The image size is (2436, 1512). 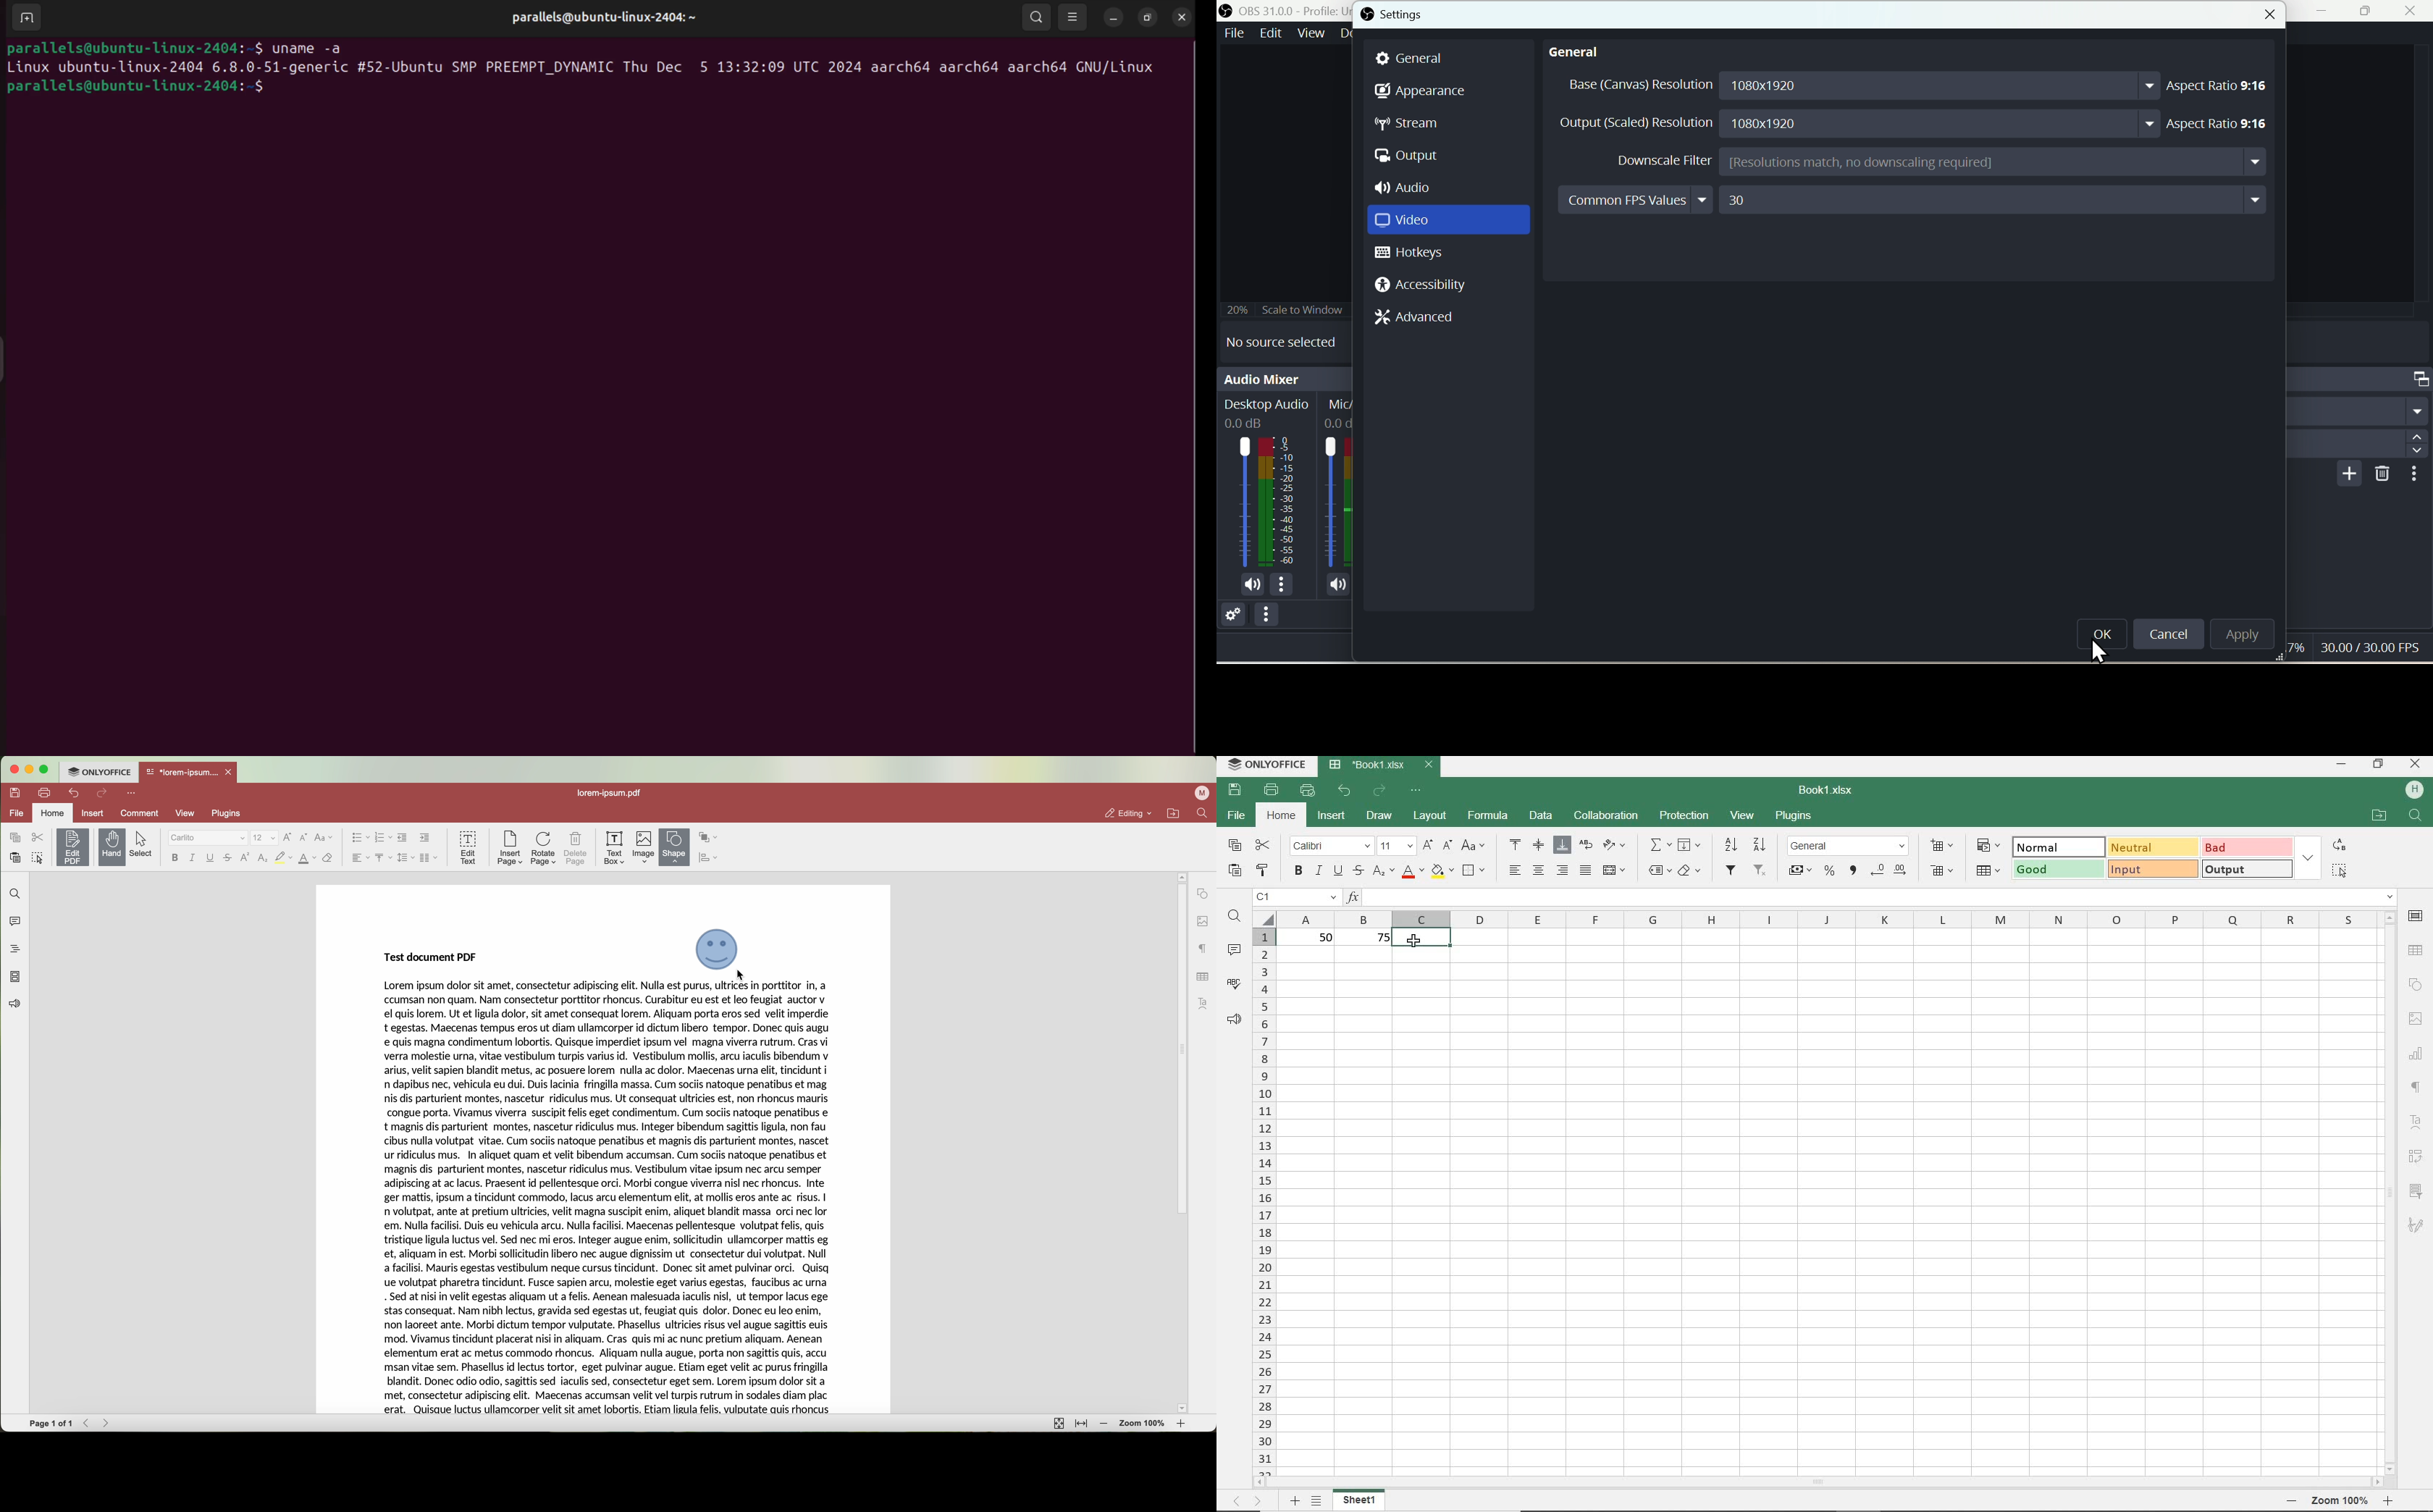 I want to click on bullets, so click(x=360, y=838).